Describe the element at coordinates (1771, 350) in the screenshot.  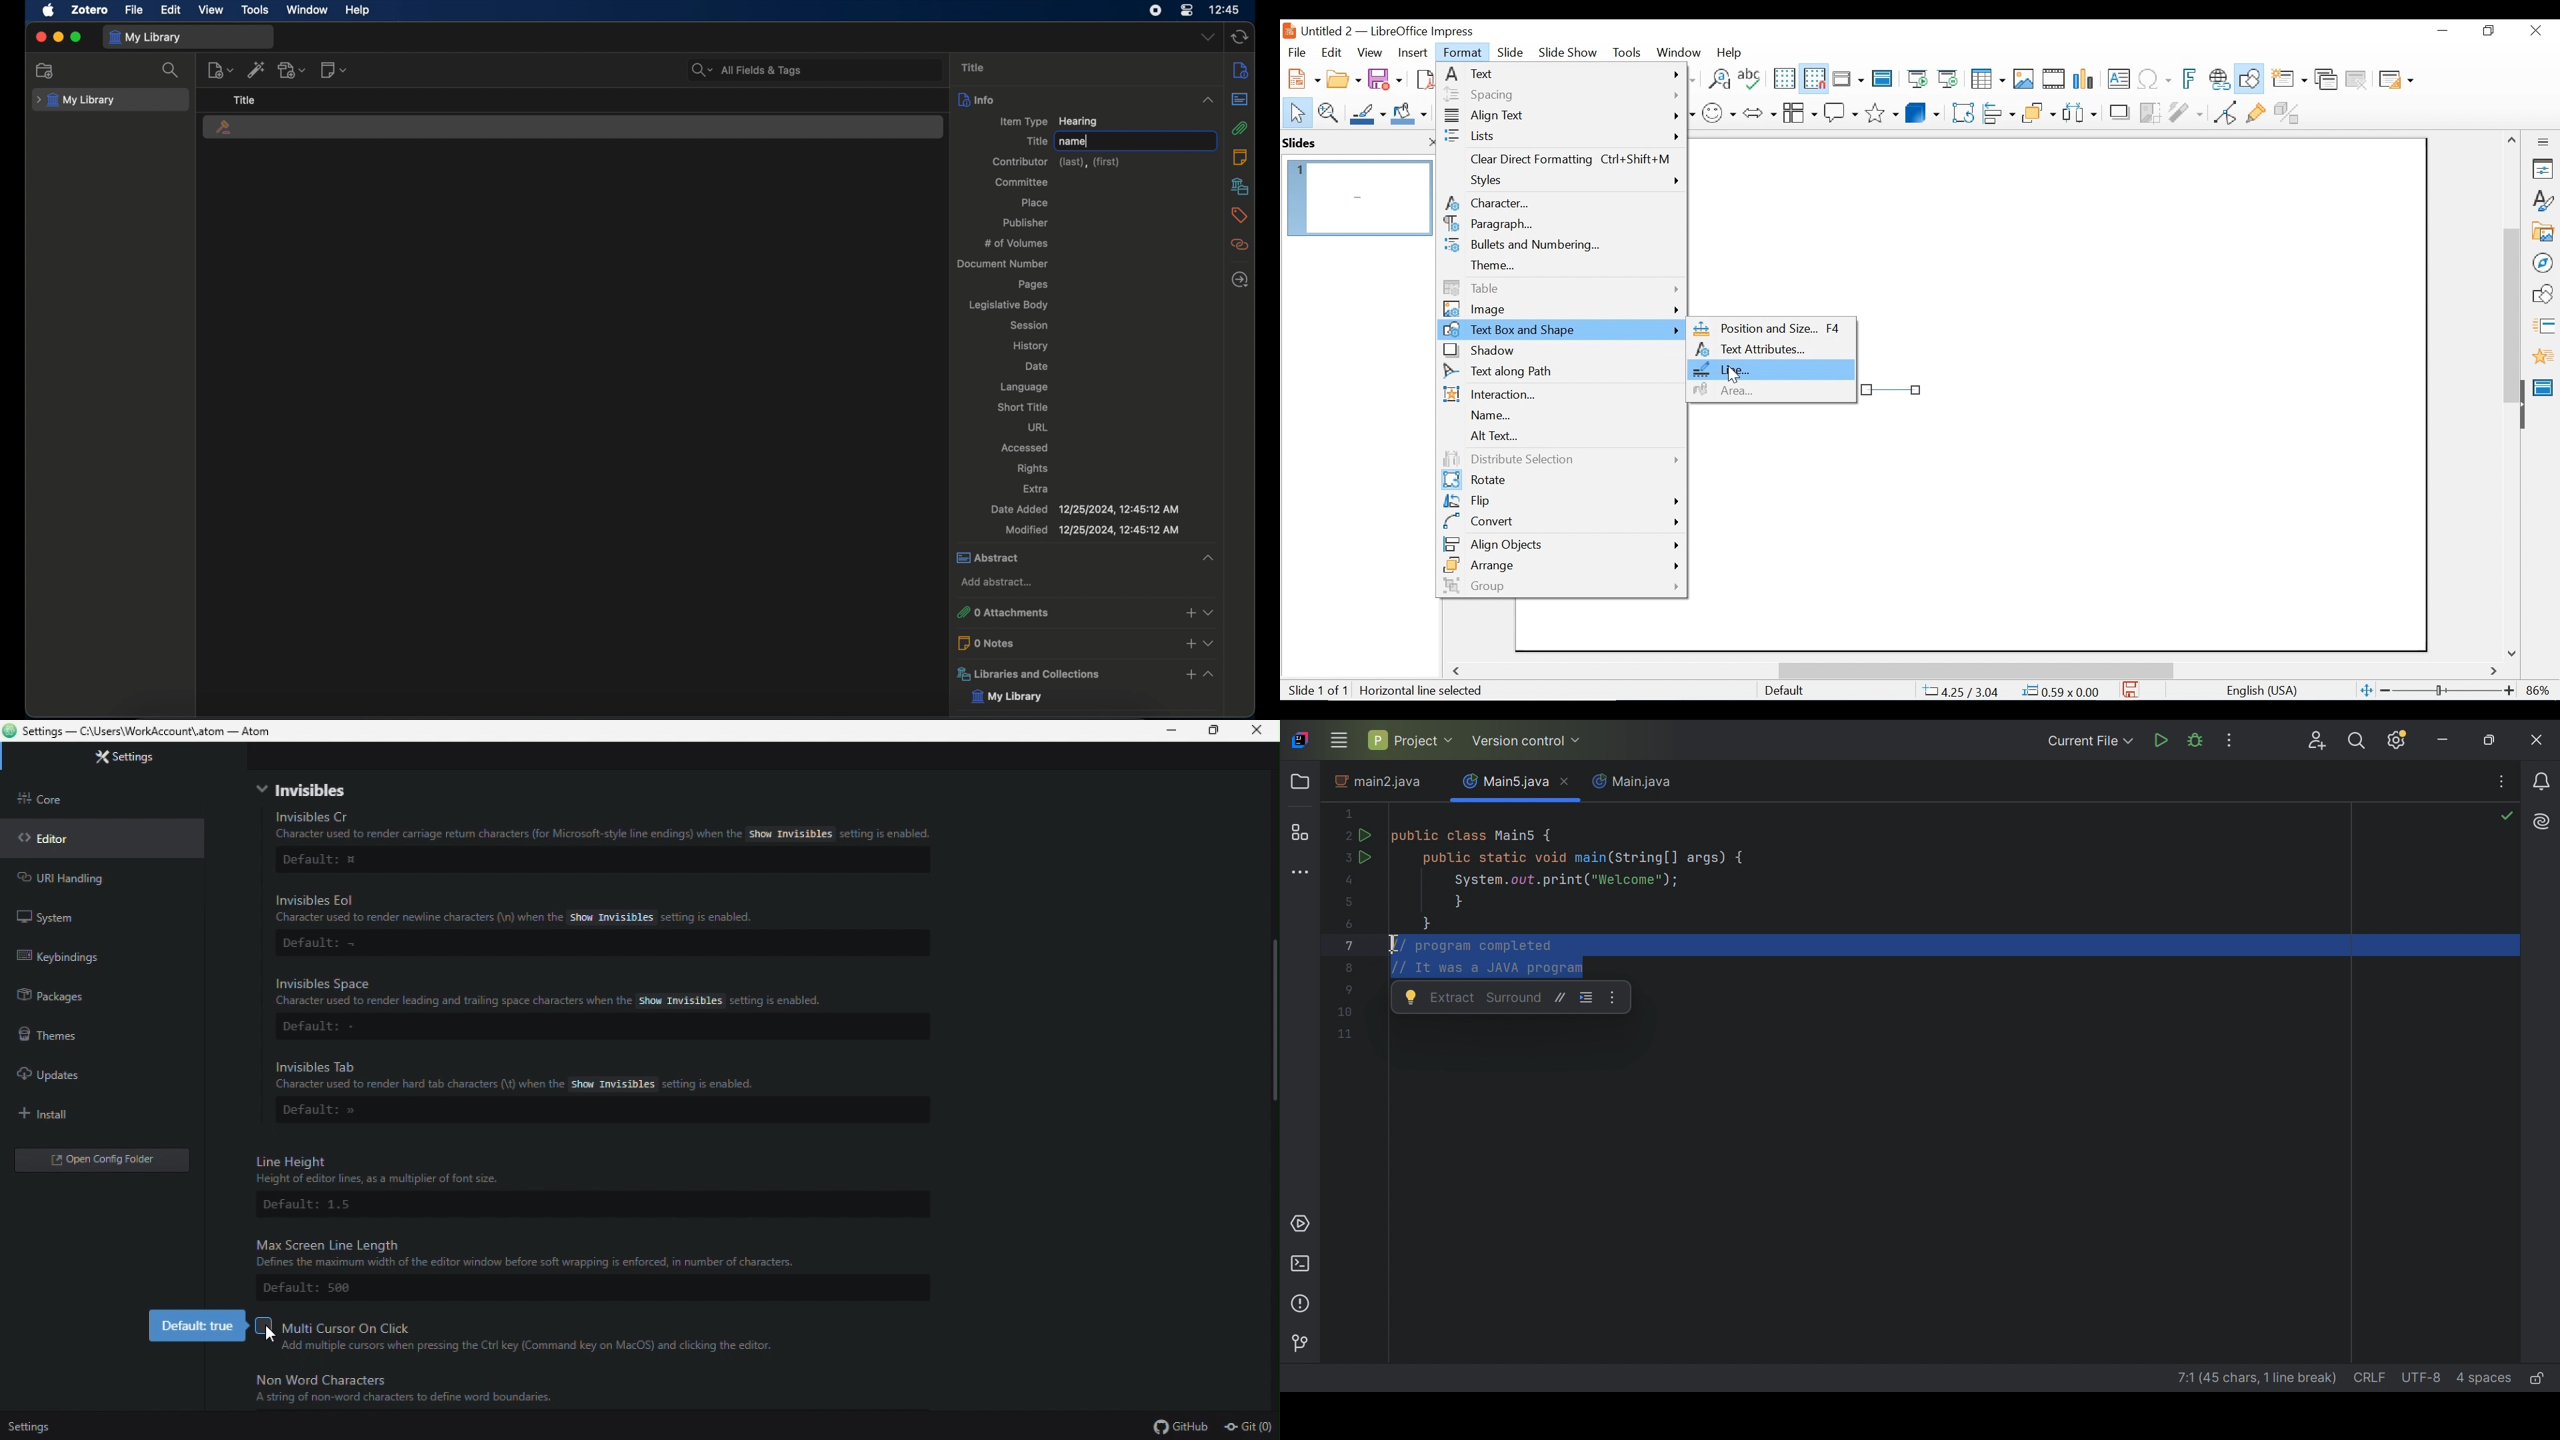
I see `Text and Attribute` at that location.